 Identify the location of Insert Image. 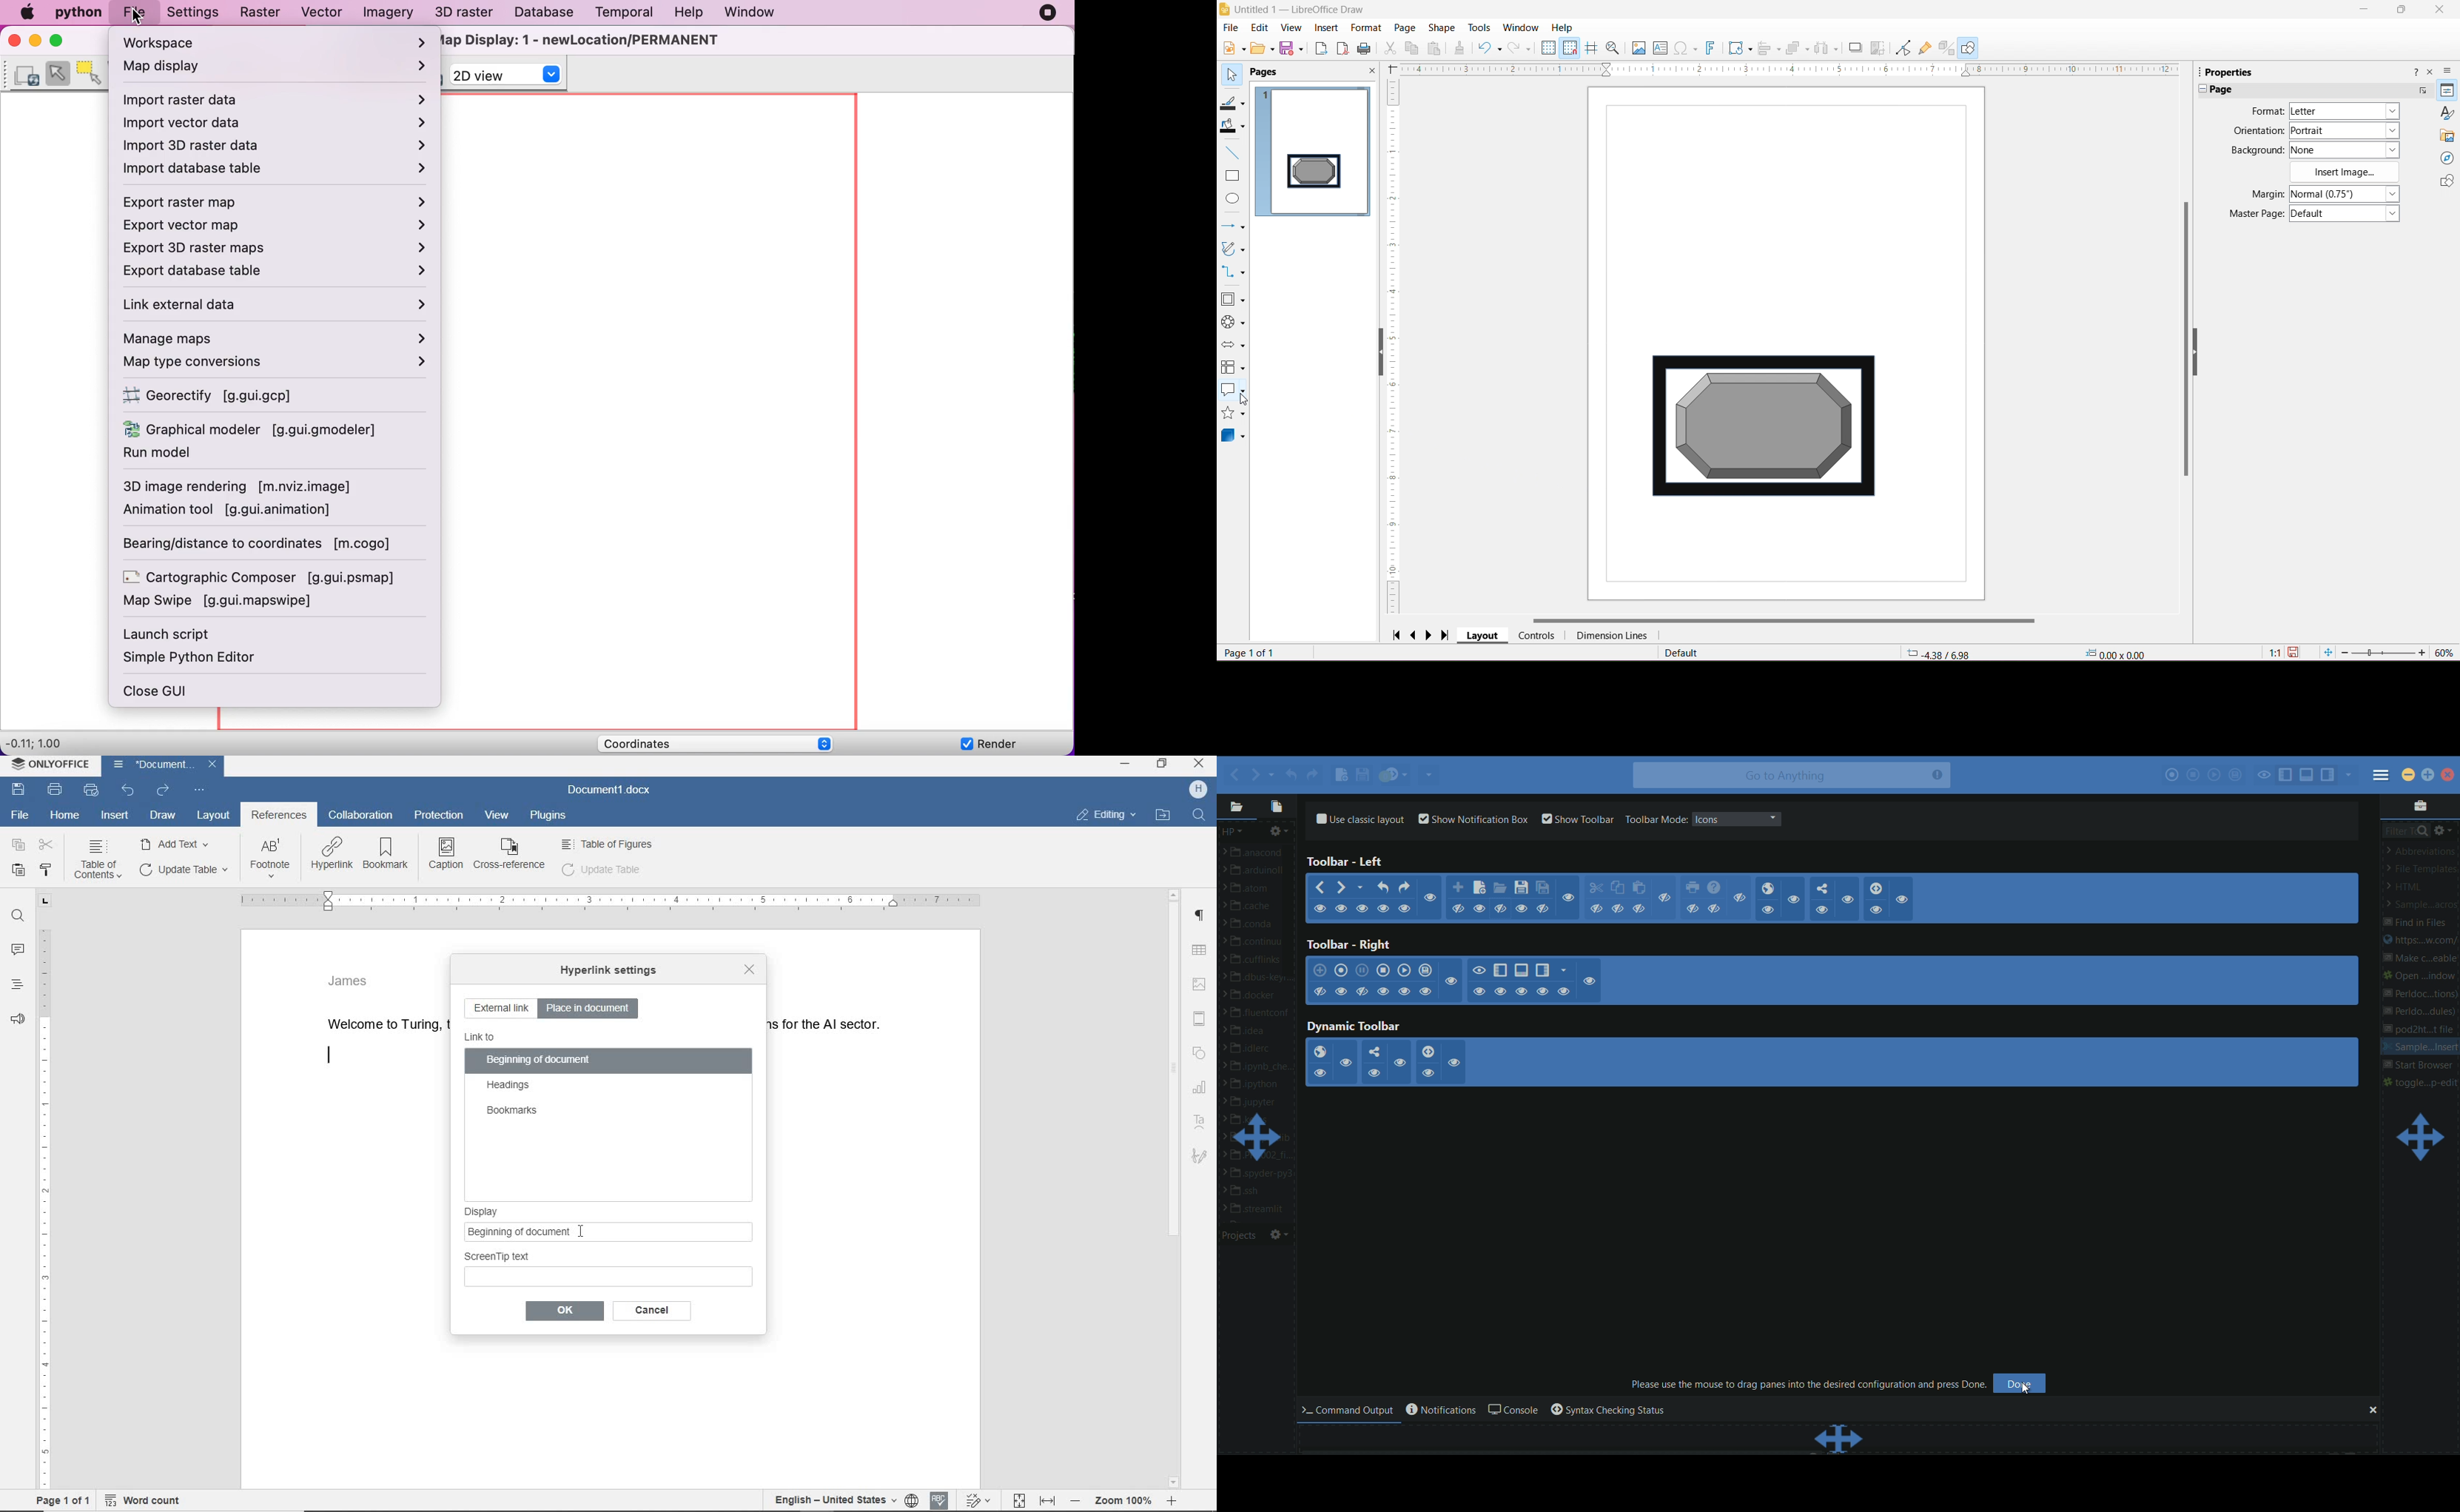
(2345, 172).